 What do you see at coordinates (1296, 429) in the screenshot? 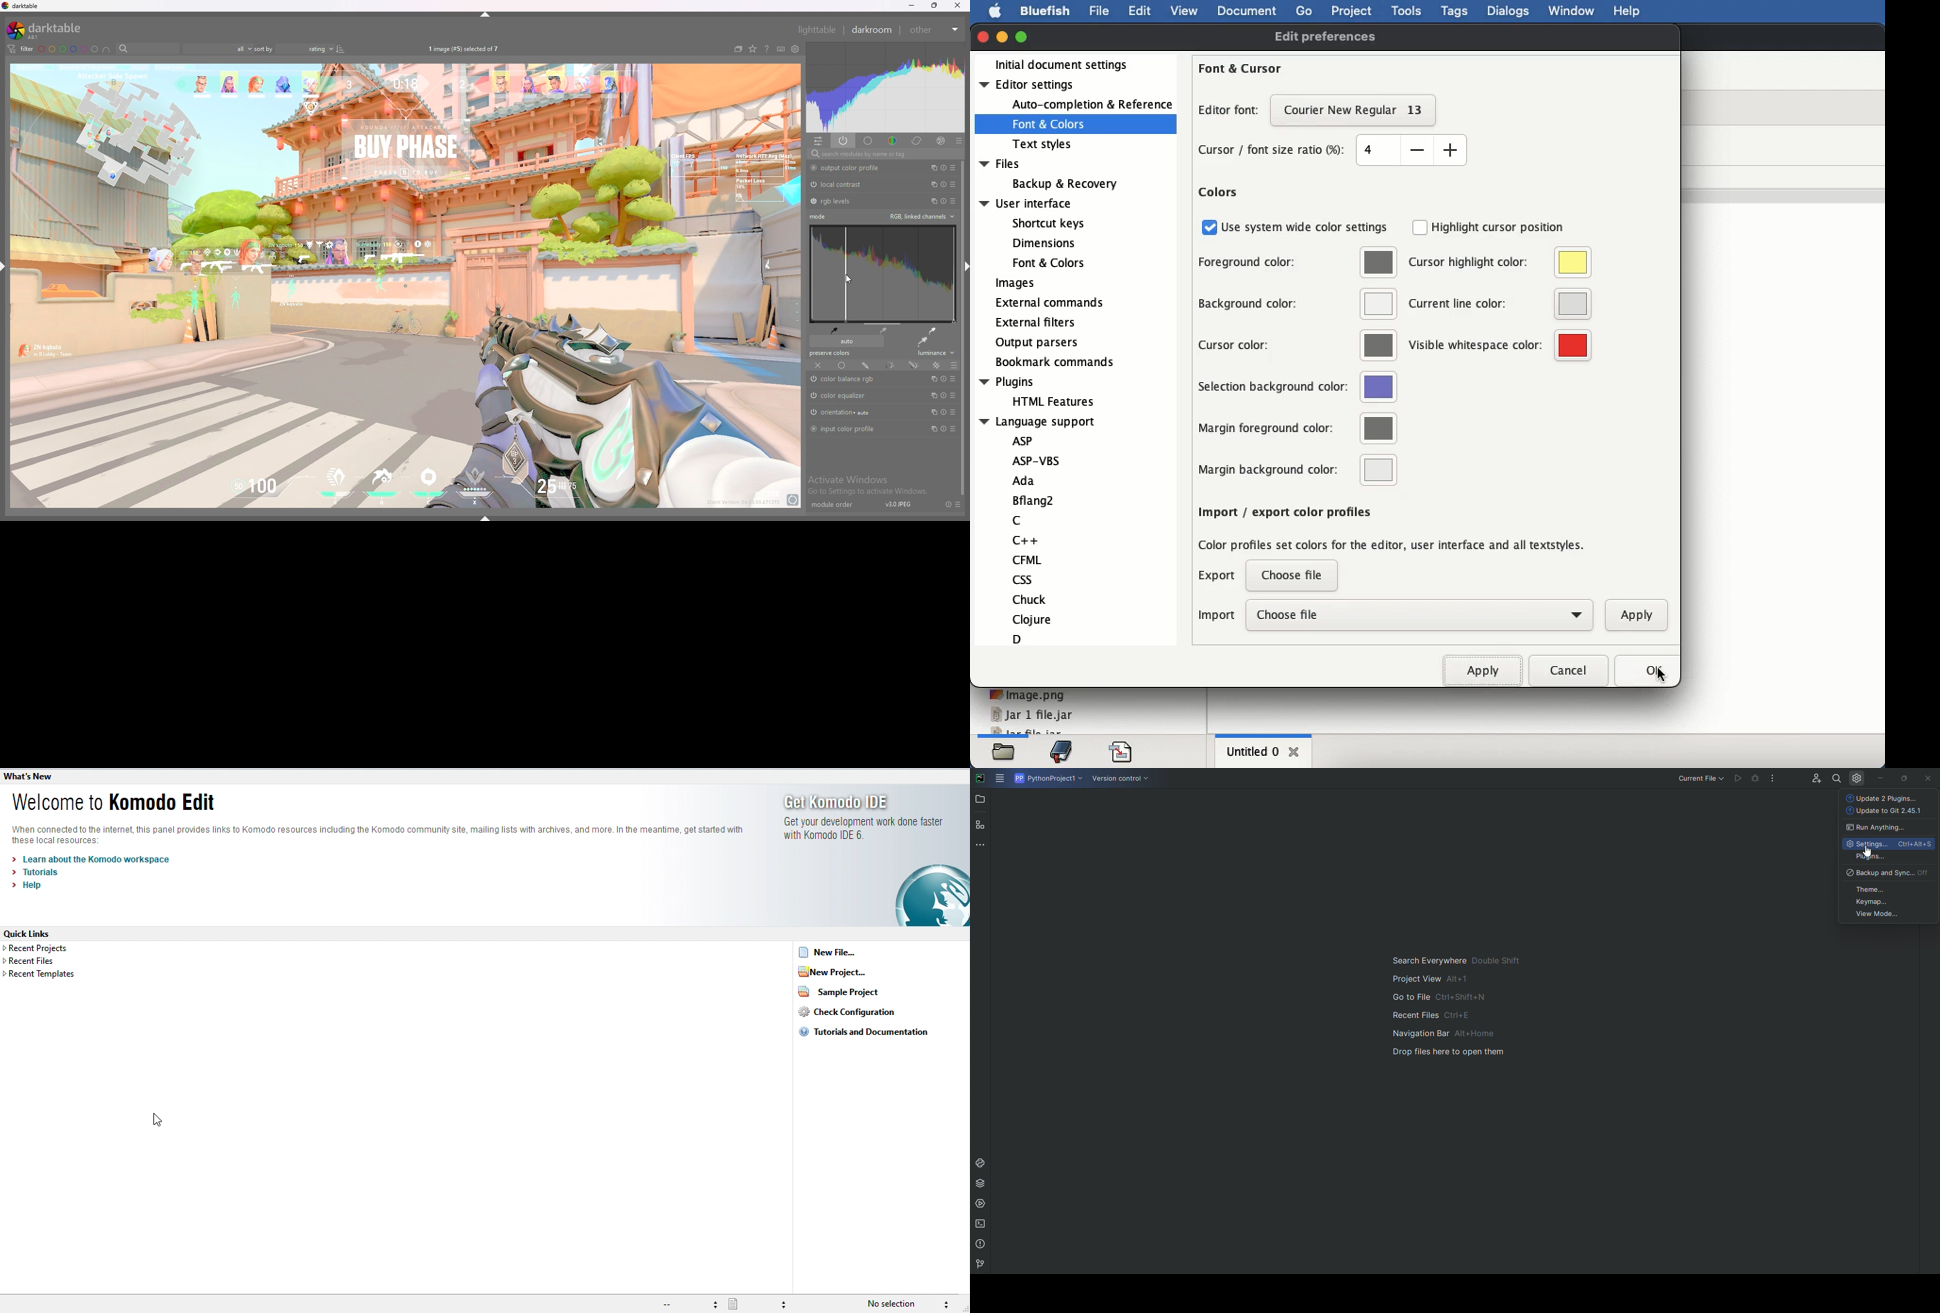
I see `margin foreground color` at bounding box center [1296, 429].